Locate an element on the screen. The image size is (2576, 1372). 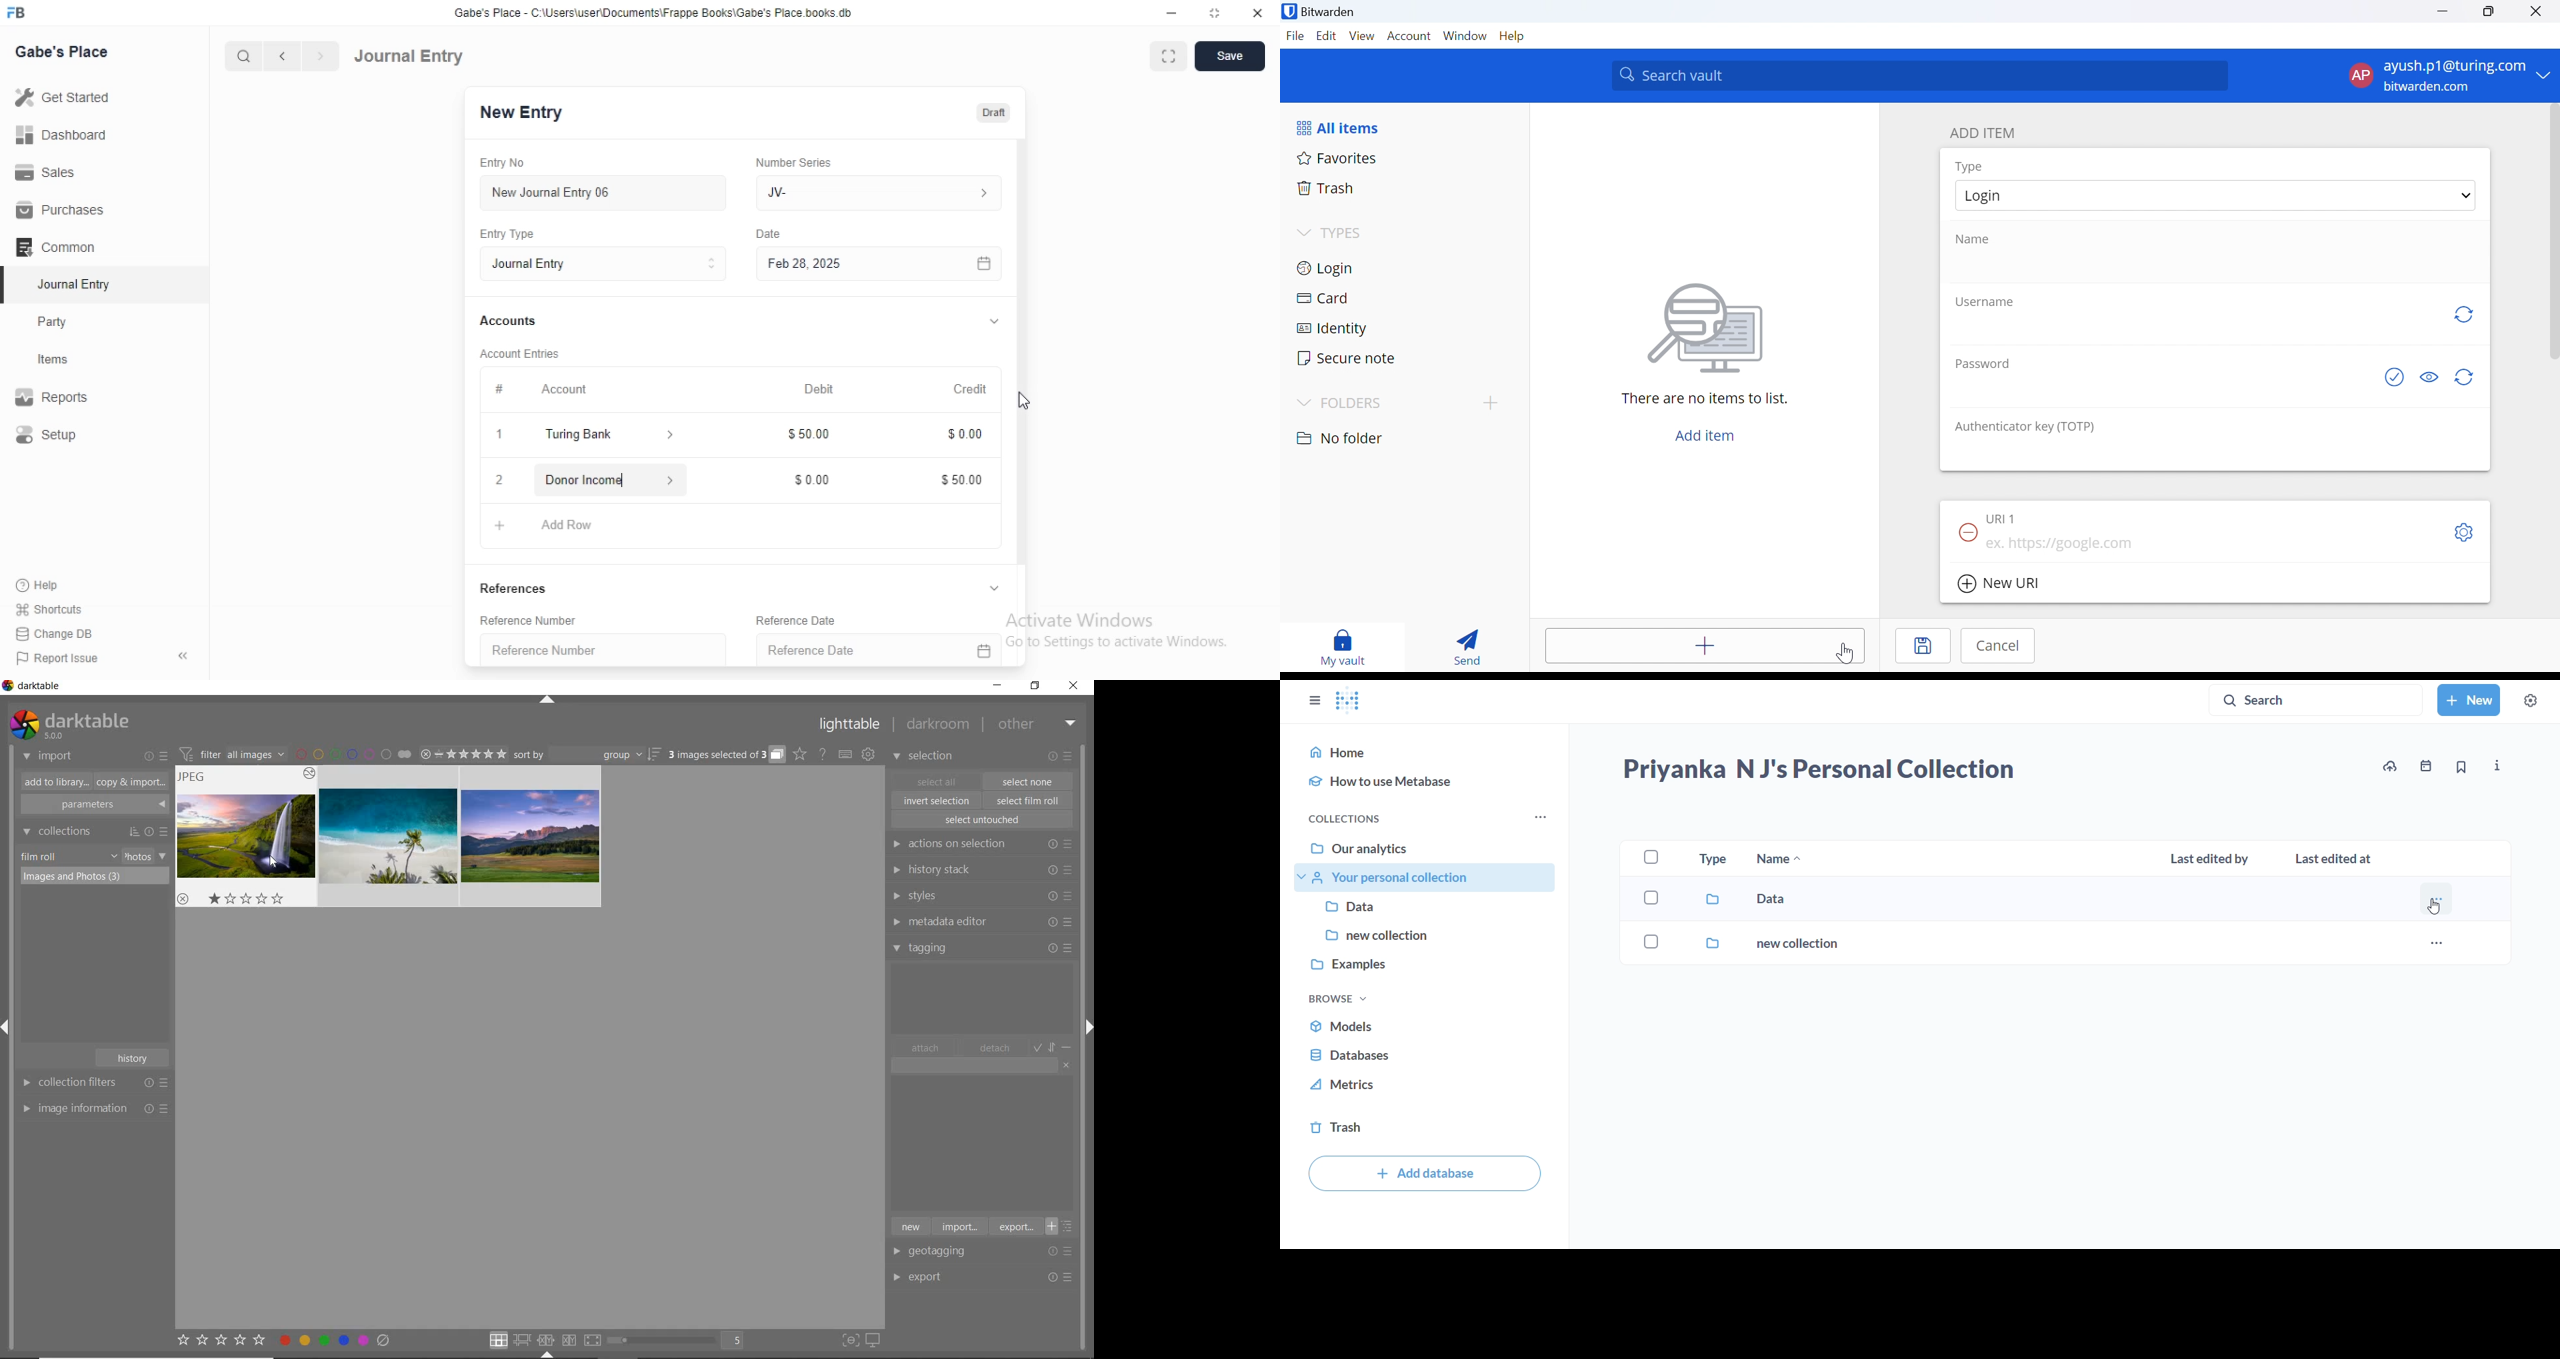
calender is located at coordinates (984, 263).